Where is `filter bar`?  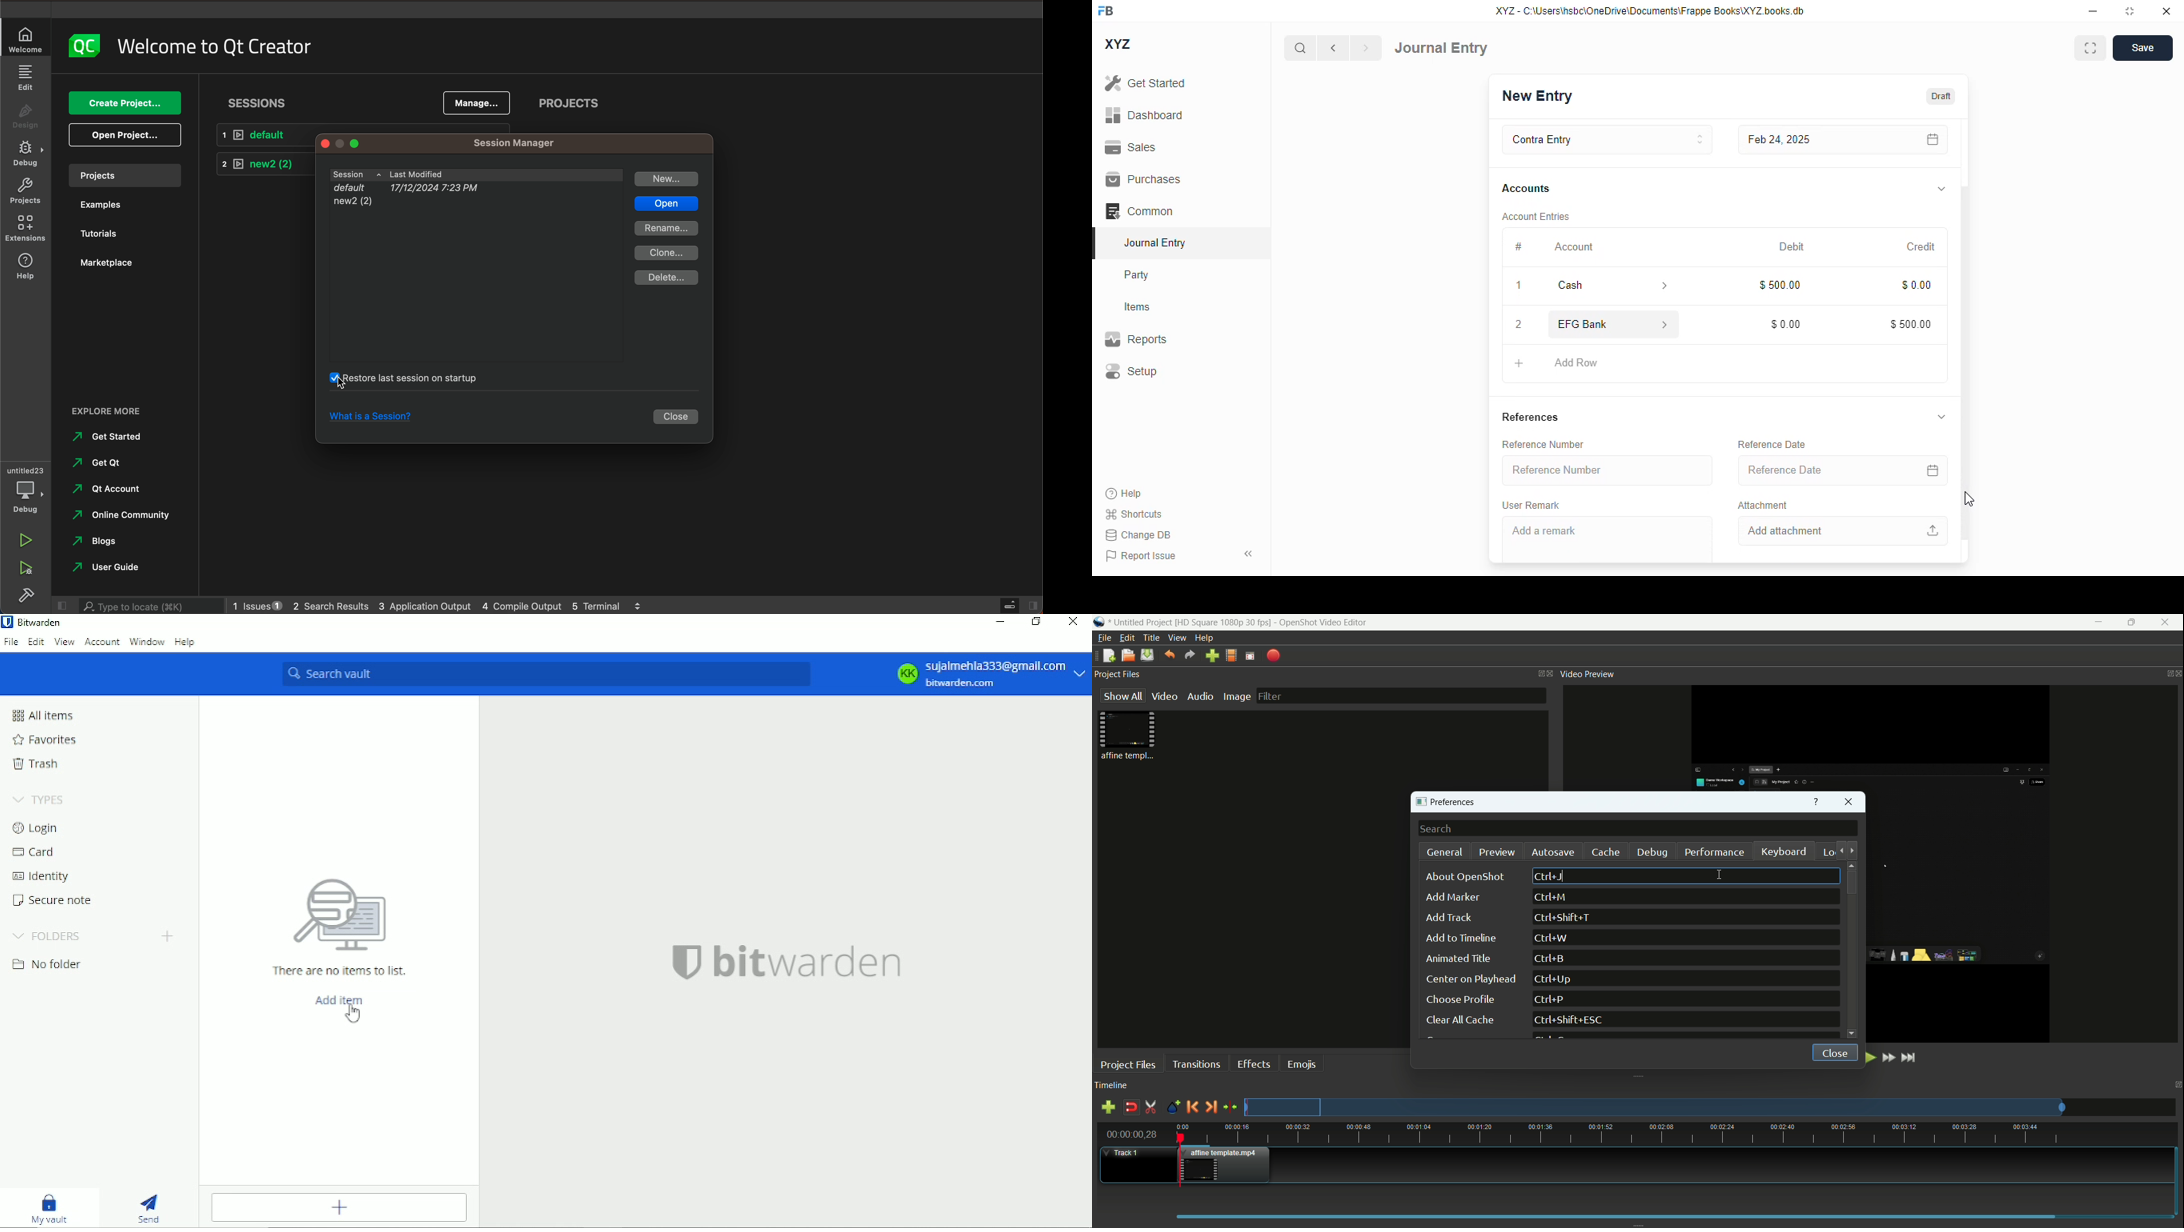 filter bar is located at coordinates (1400, 695).